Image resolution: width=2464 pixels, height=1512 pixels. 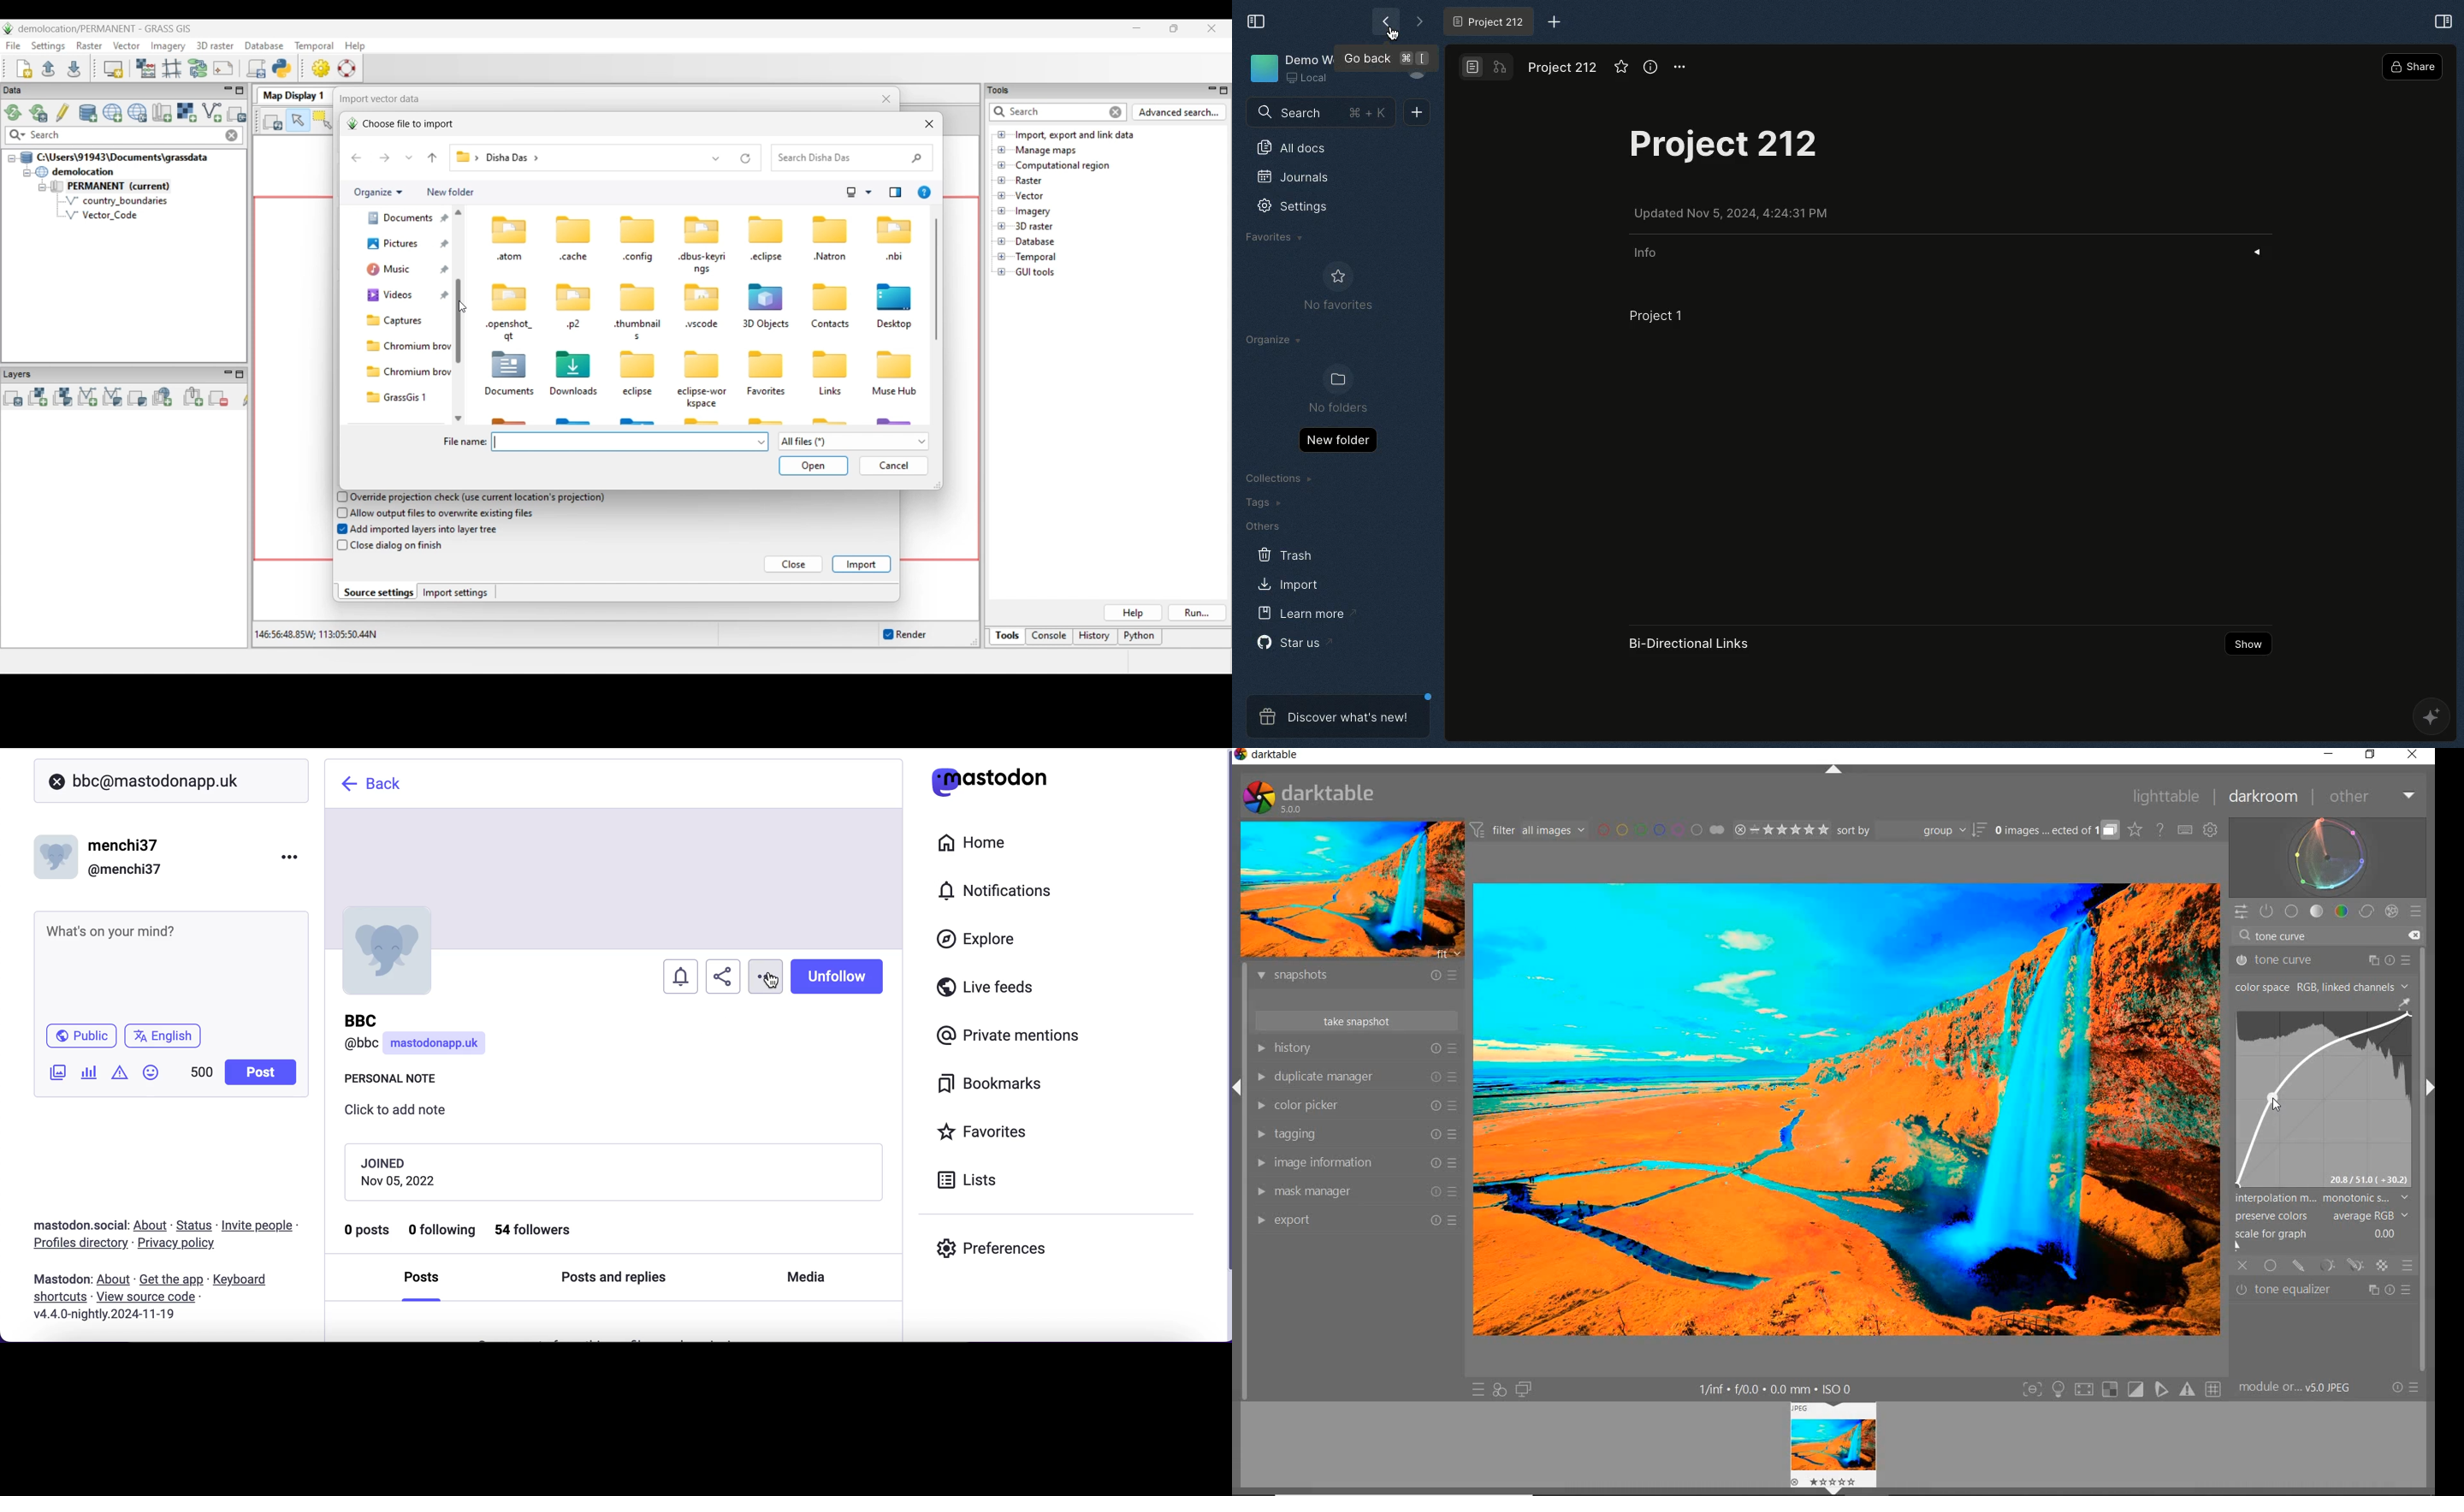 What do you see at coordinates (2273, 1100) in the screenshot?
I see `CURSOR` at bounding box center [2273, 1100].